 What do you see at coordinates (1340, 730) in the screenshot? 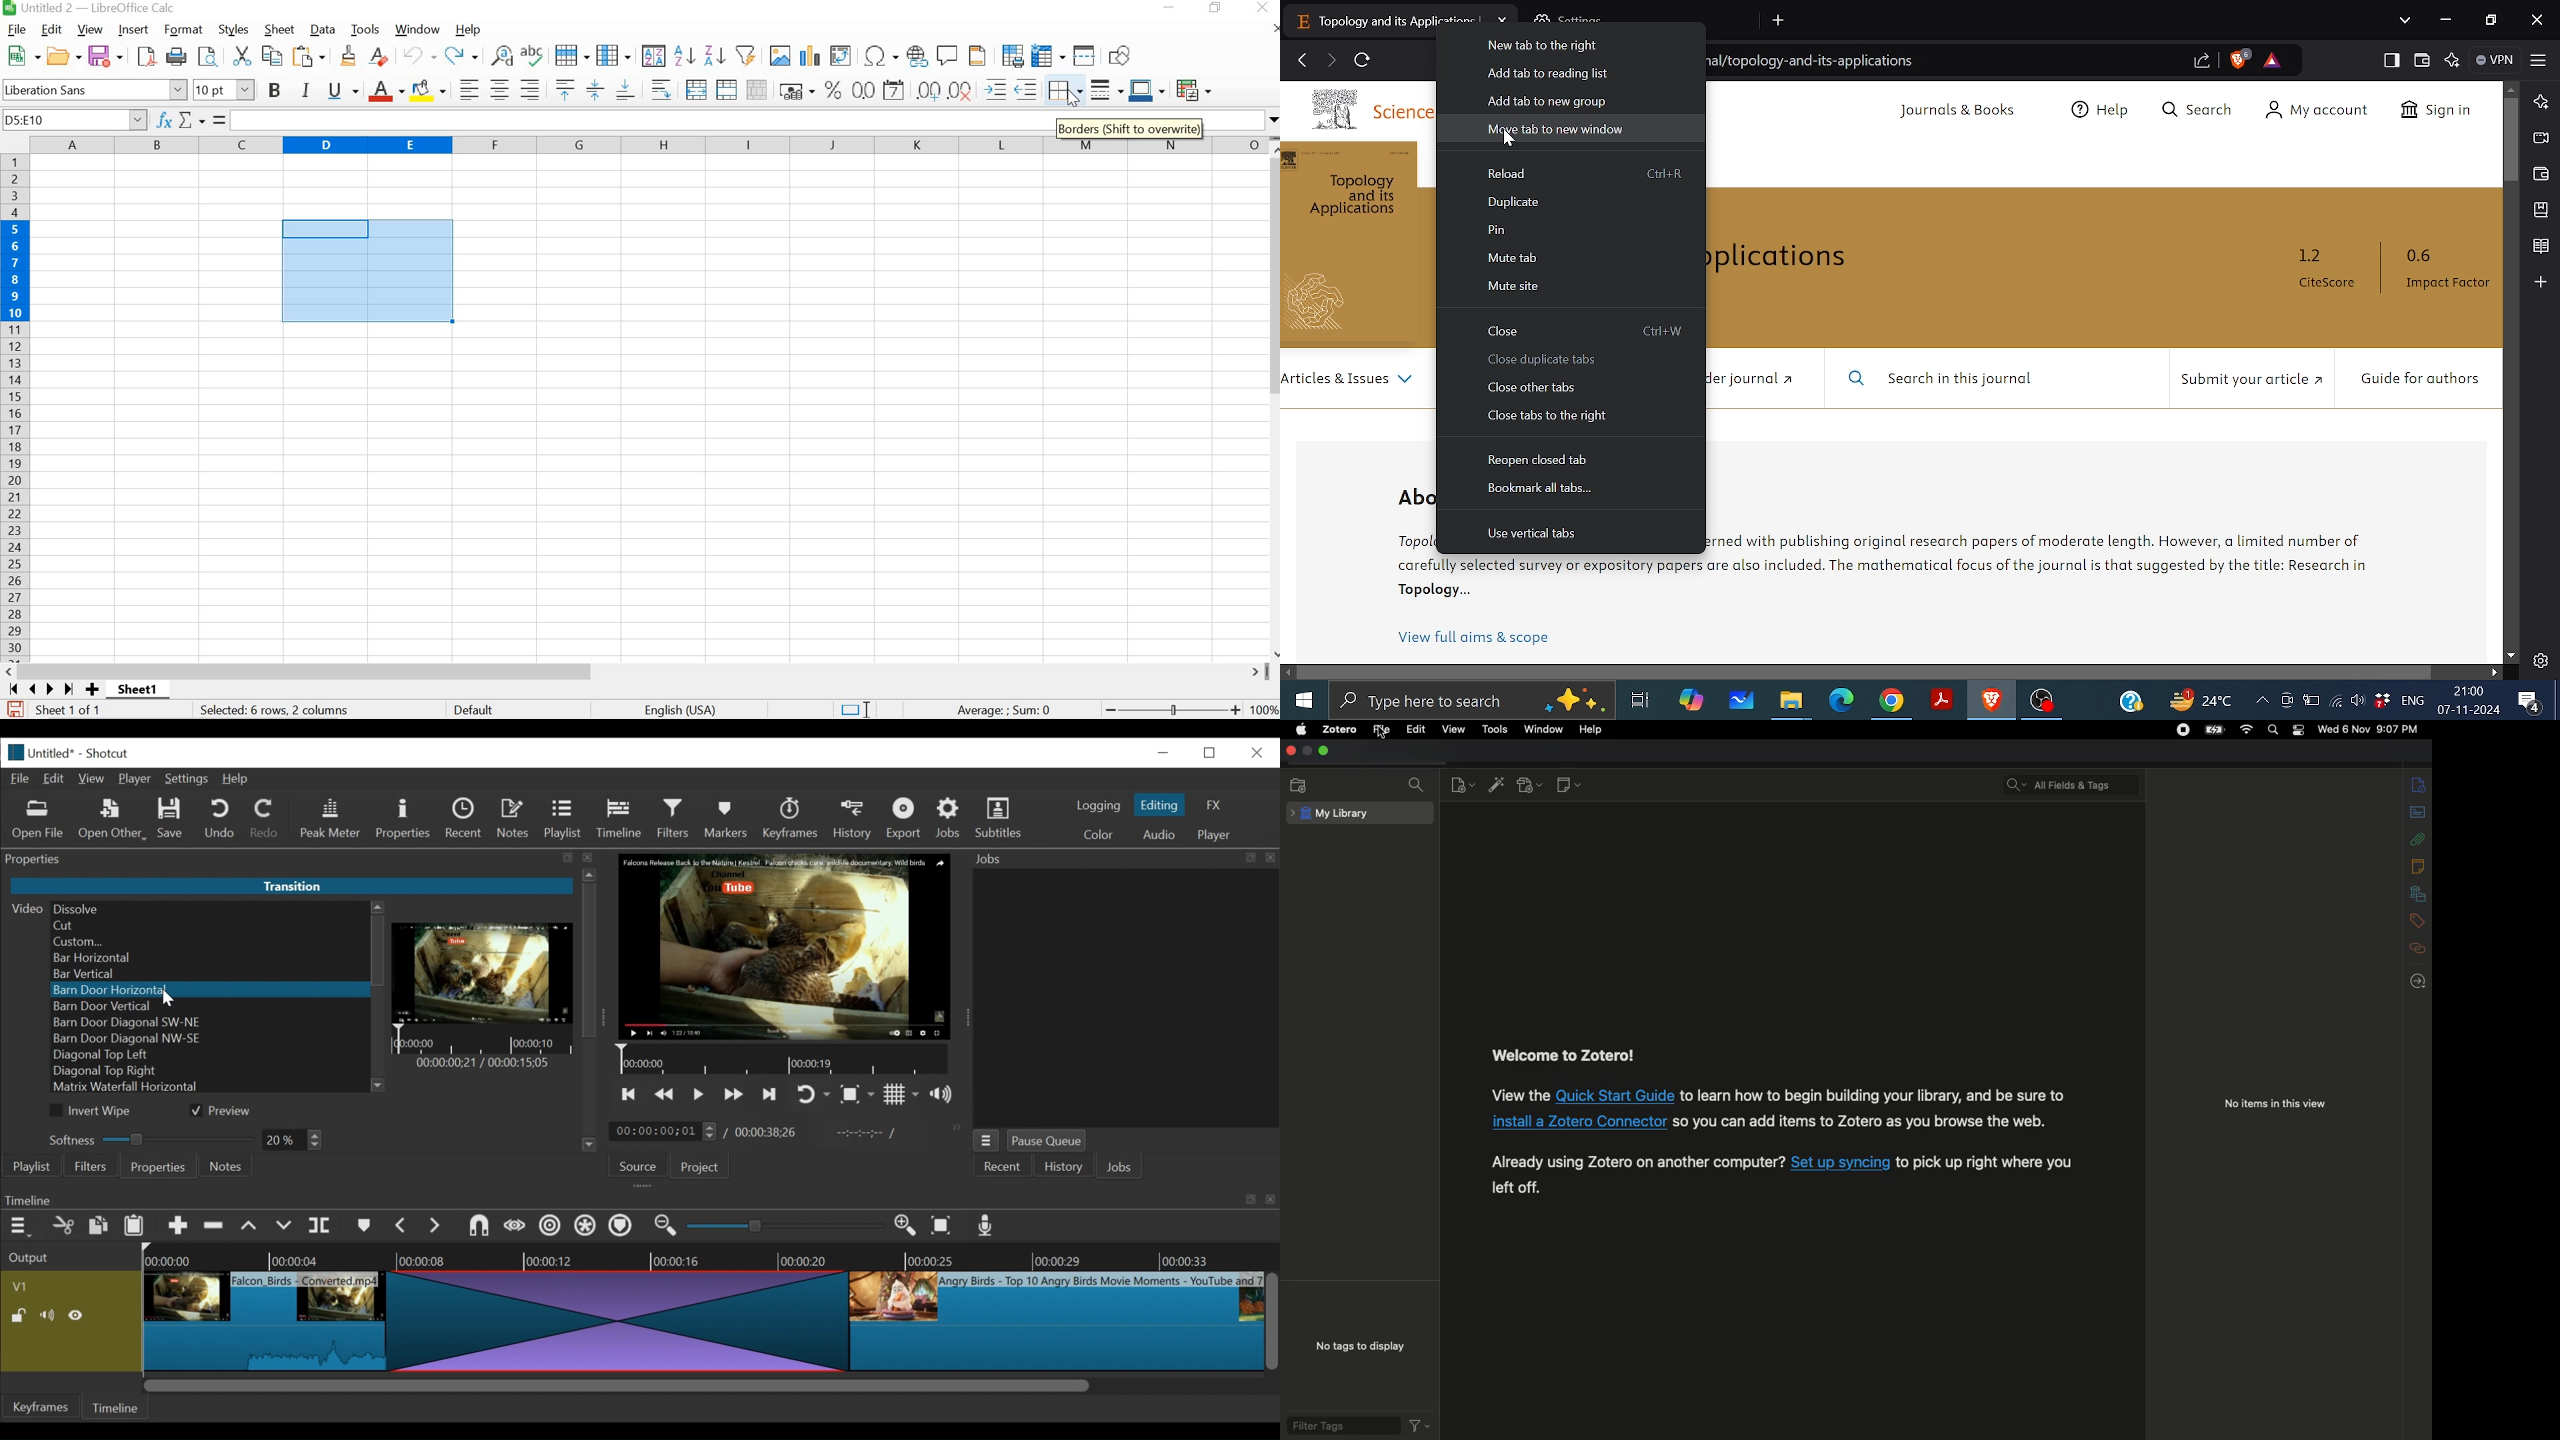
I see `Zotero` at bounding box center [1340, 730].